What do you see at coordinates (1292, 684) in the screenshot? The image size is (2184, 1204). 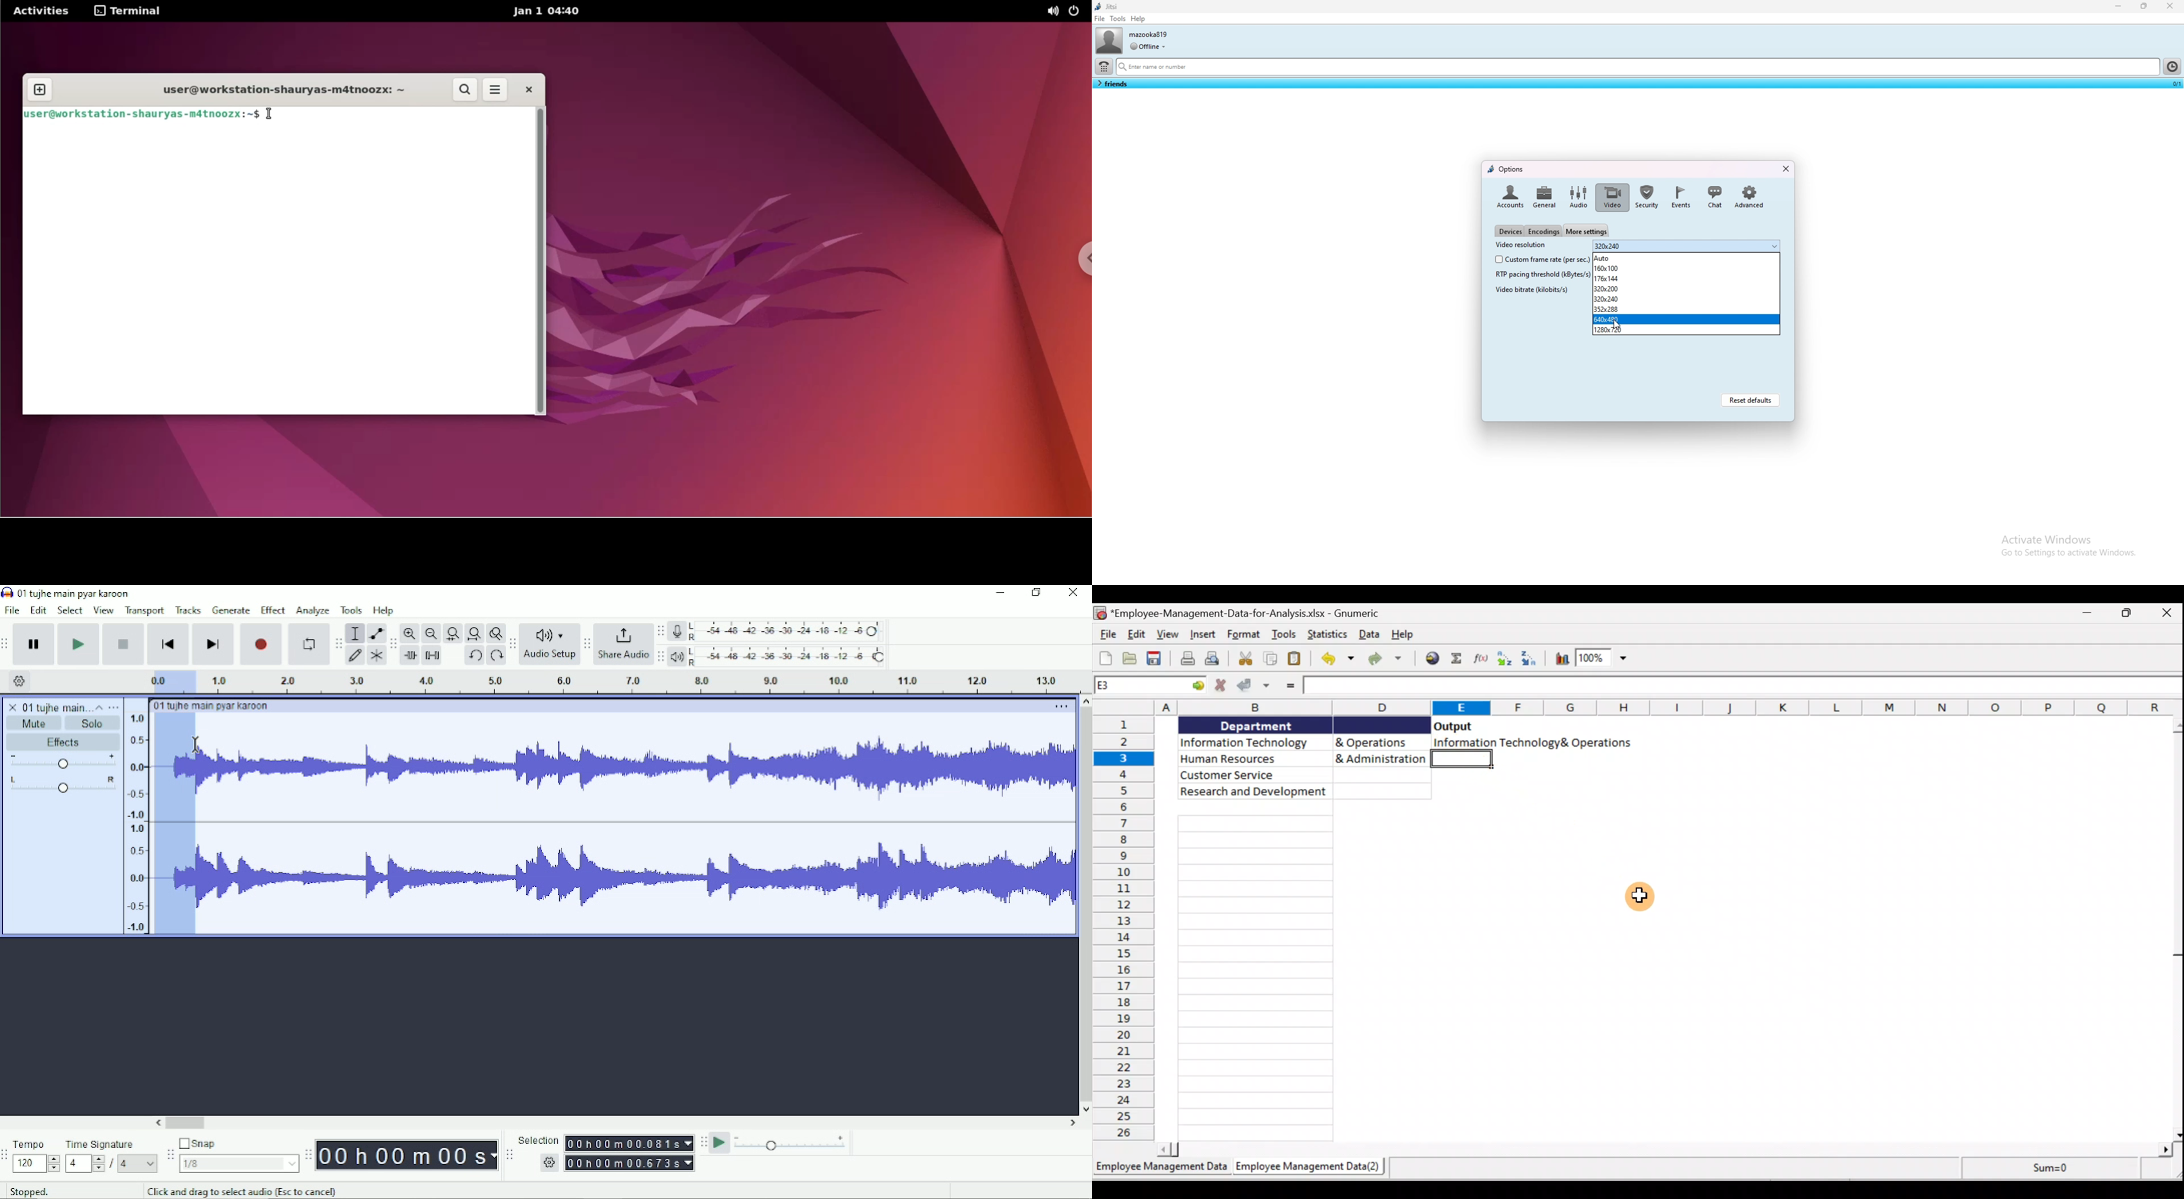 I see `Enter formula` at bounding box center [1292, 684].